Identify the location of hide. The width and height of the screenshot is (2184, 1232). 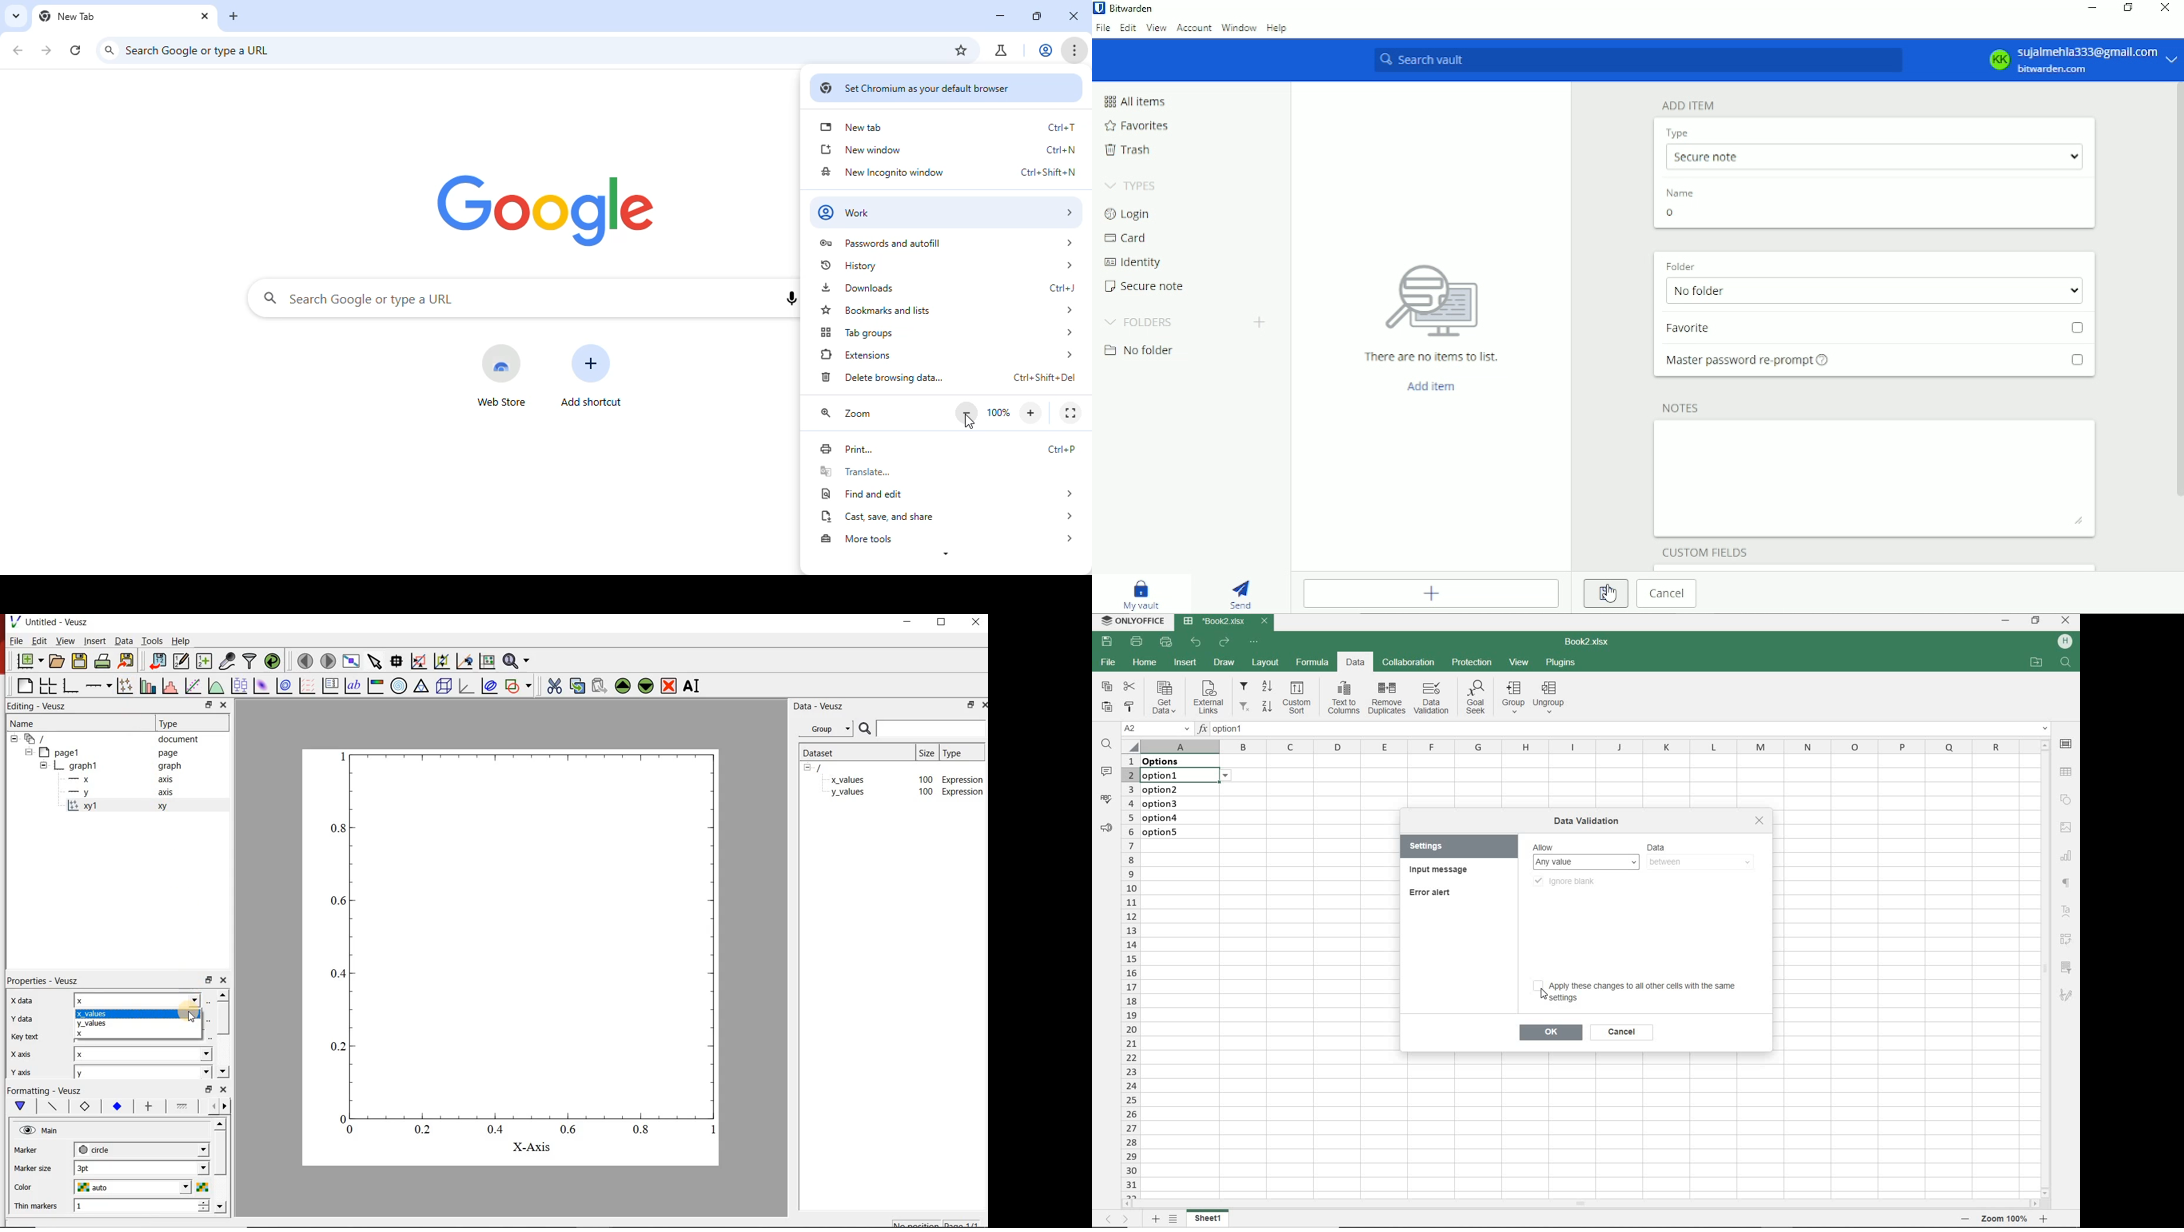
(44, 765).